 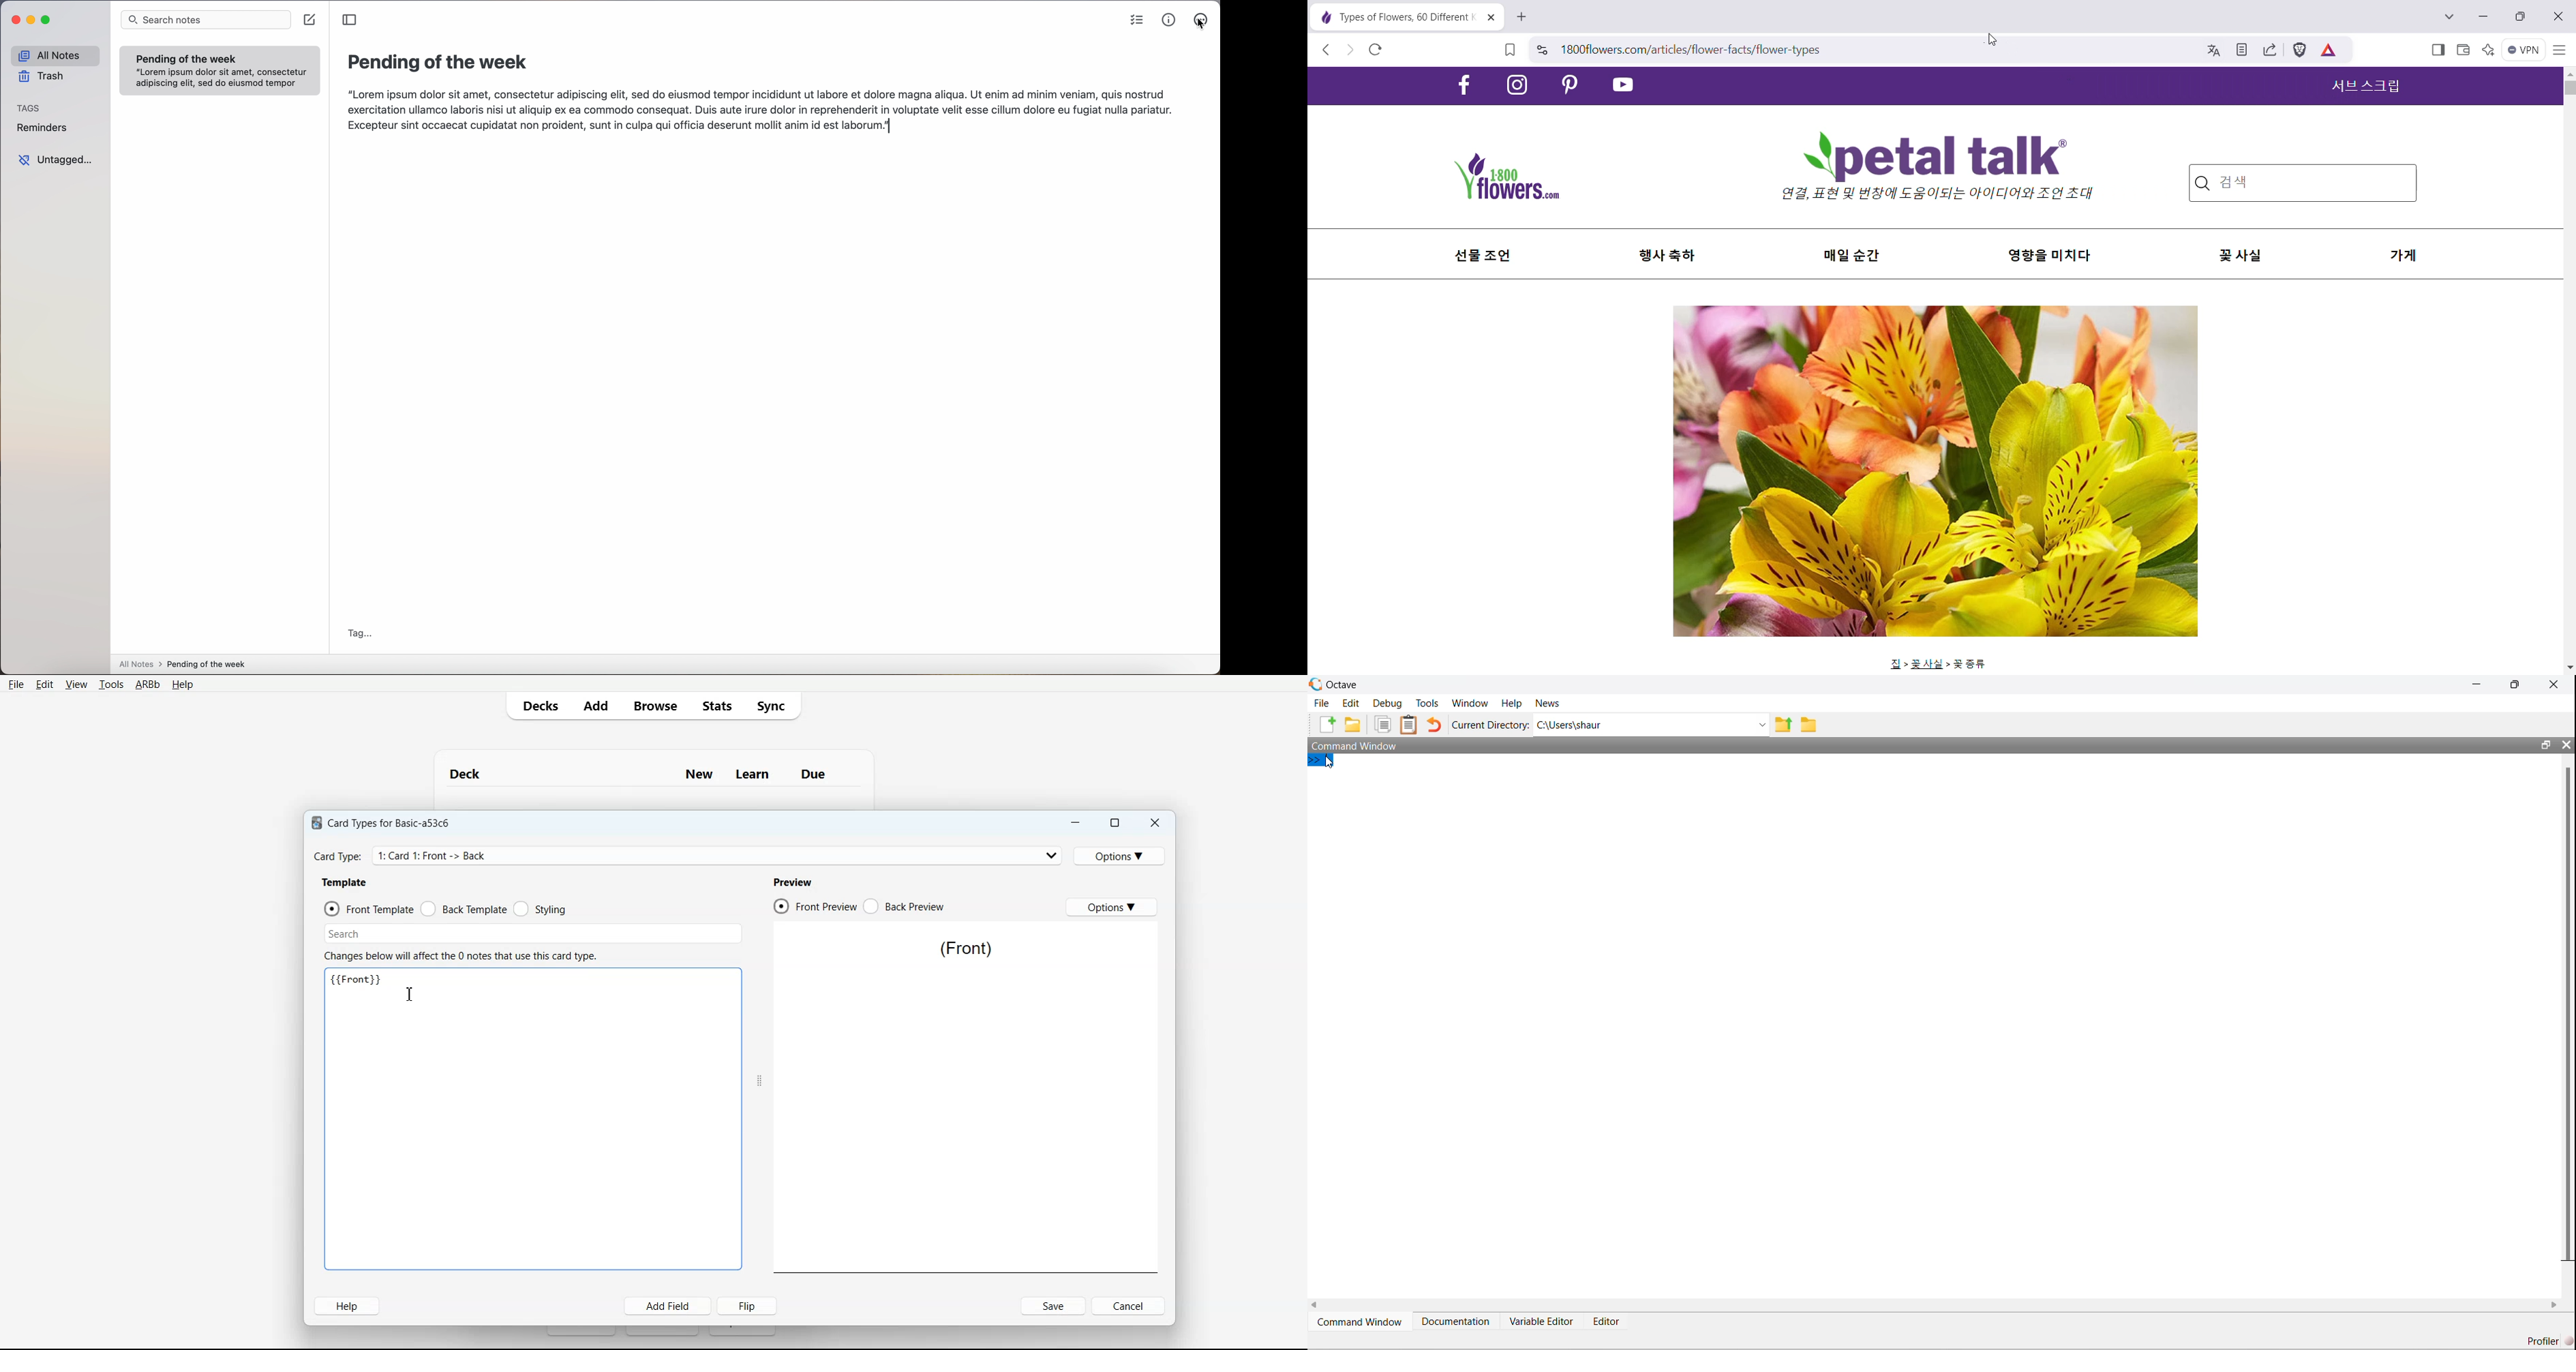 What do you see at coordinates (44, 129) in the screenshot?
I see `reminders` at bounding box center [44, 129].